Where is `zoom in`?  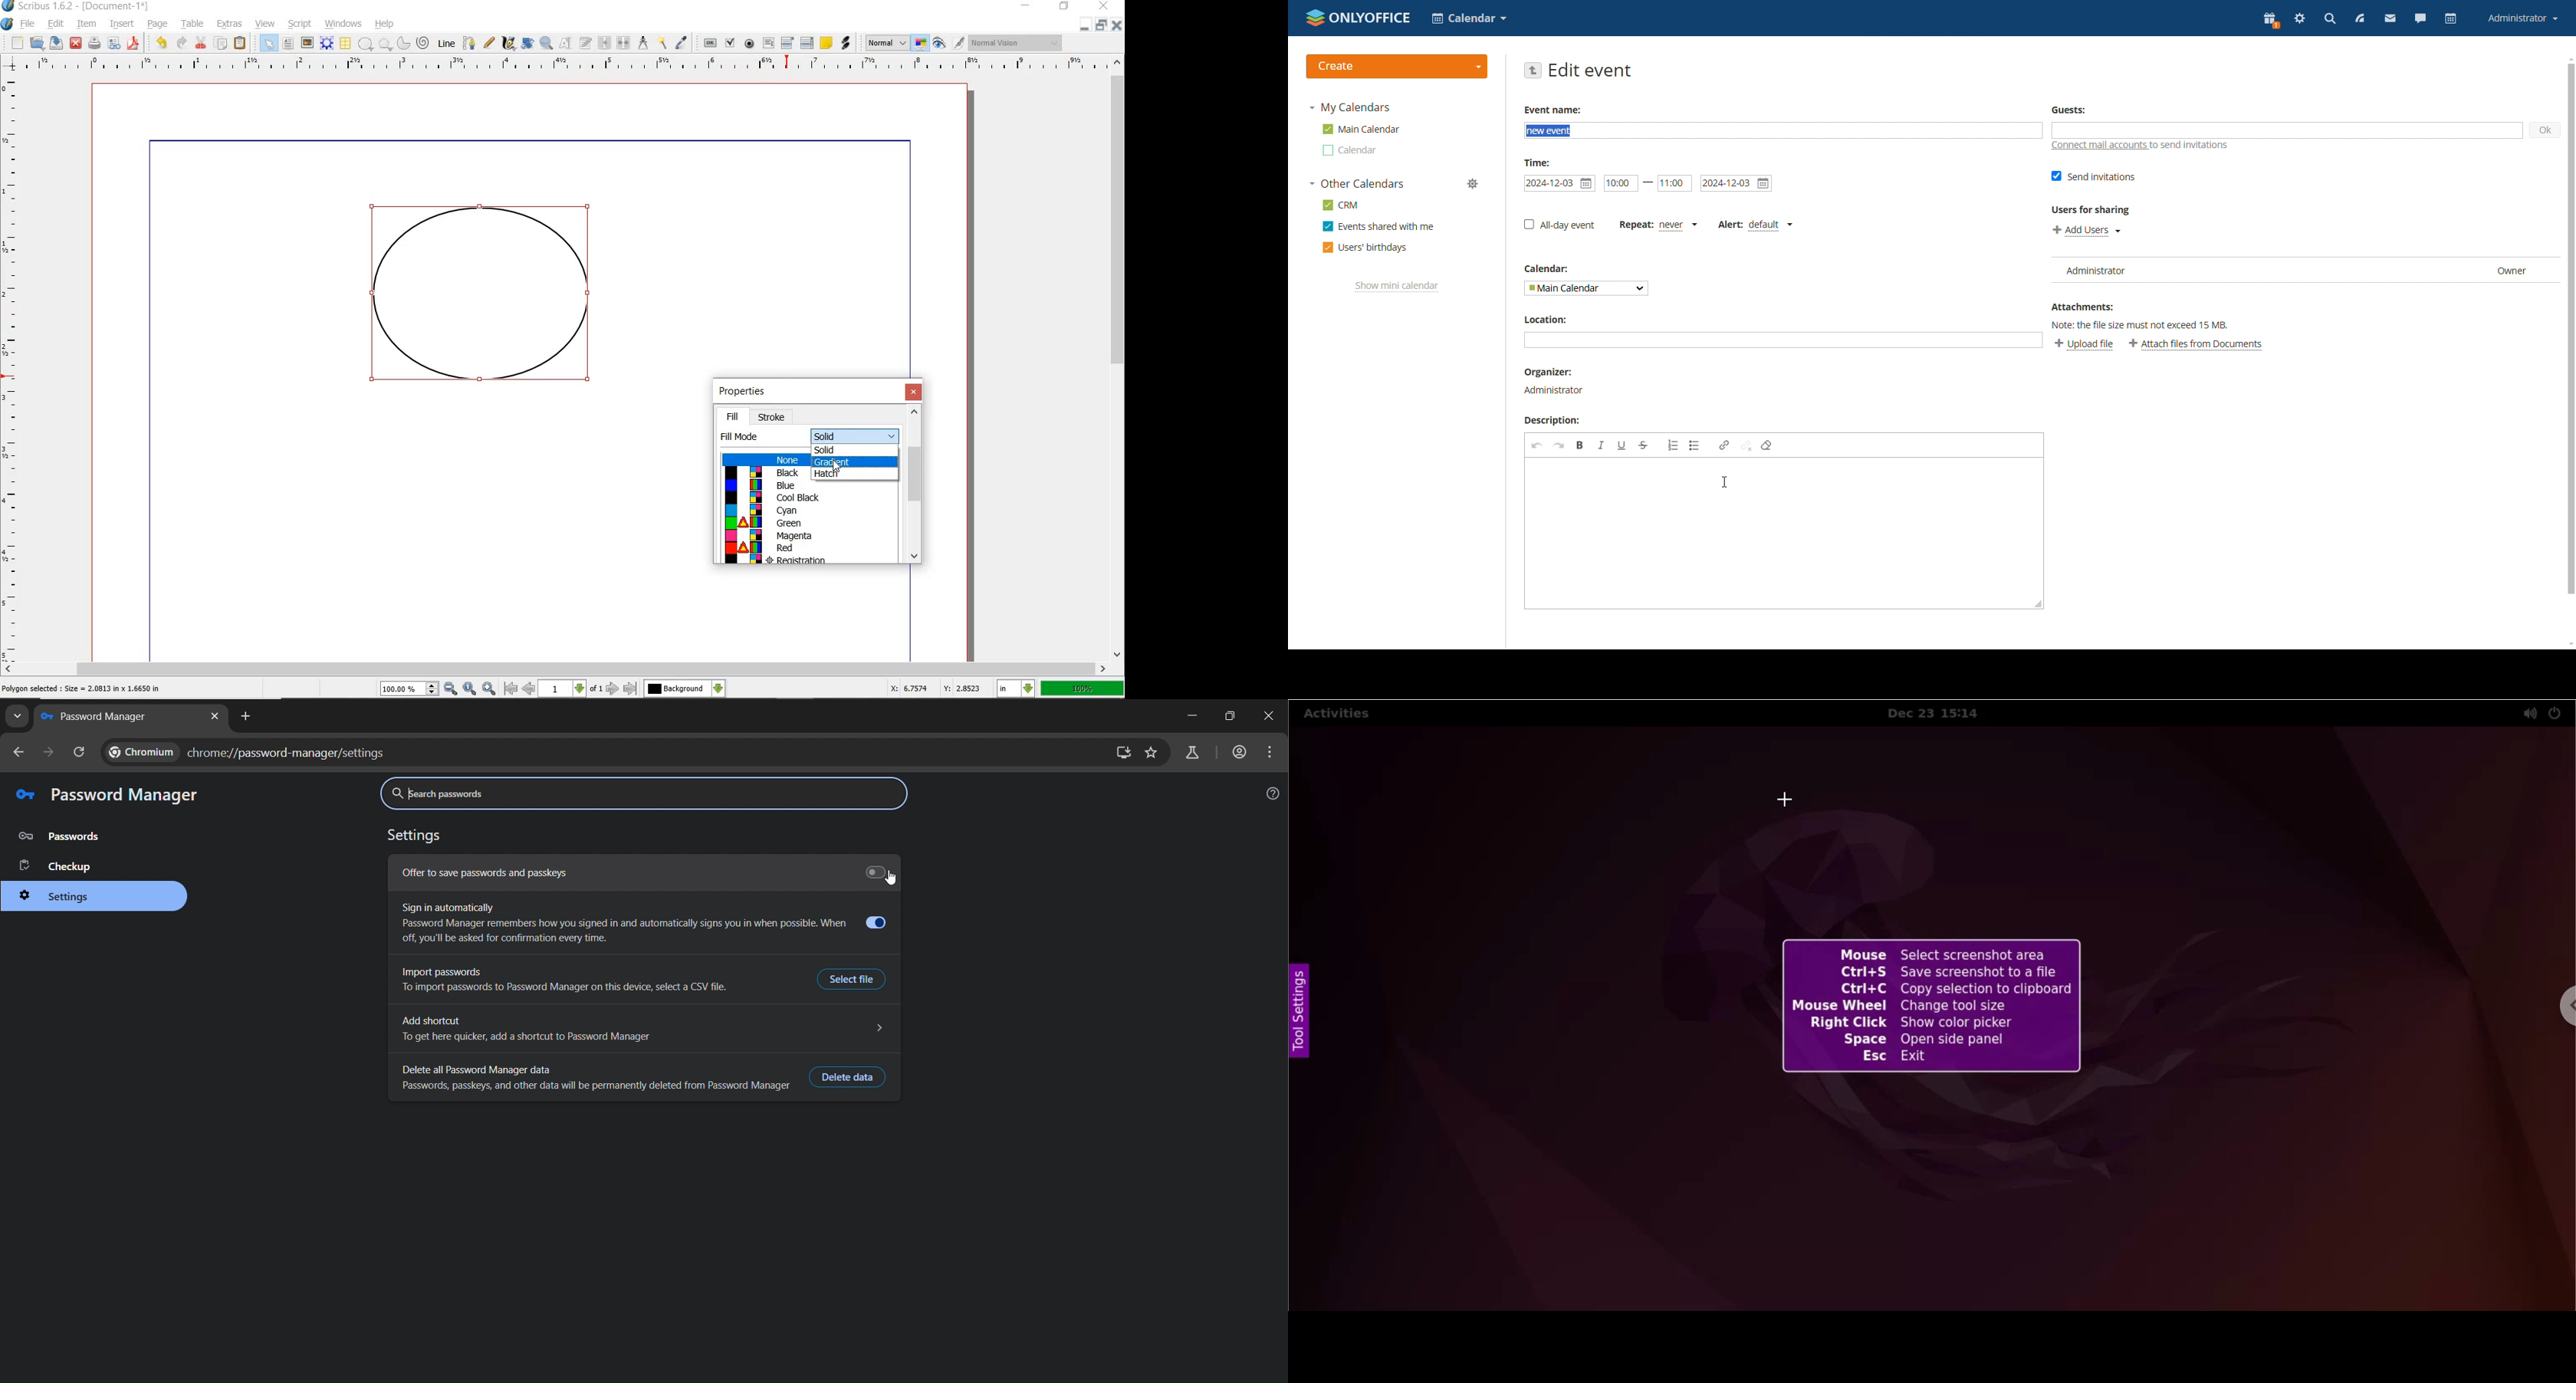
zoom in is located at coordinates (490, 688).